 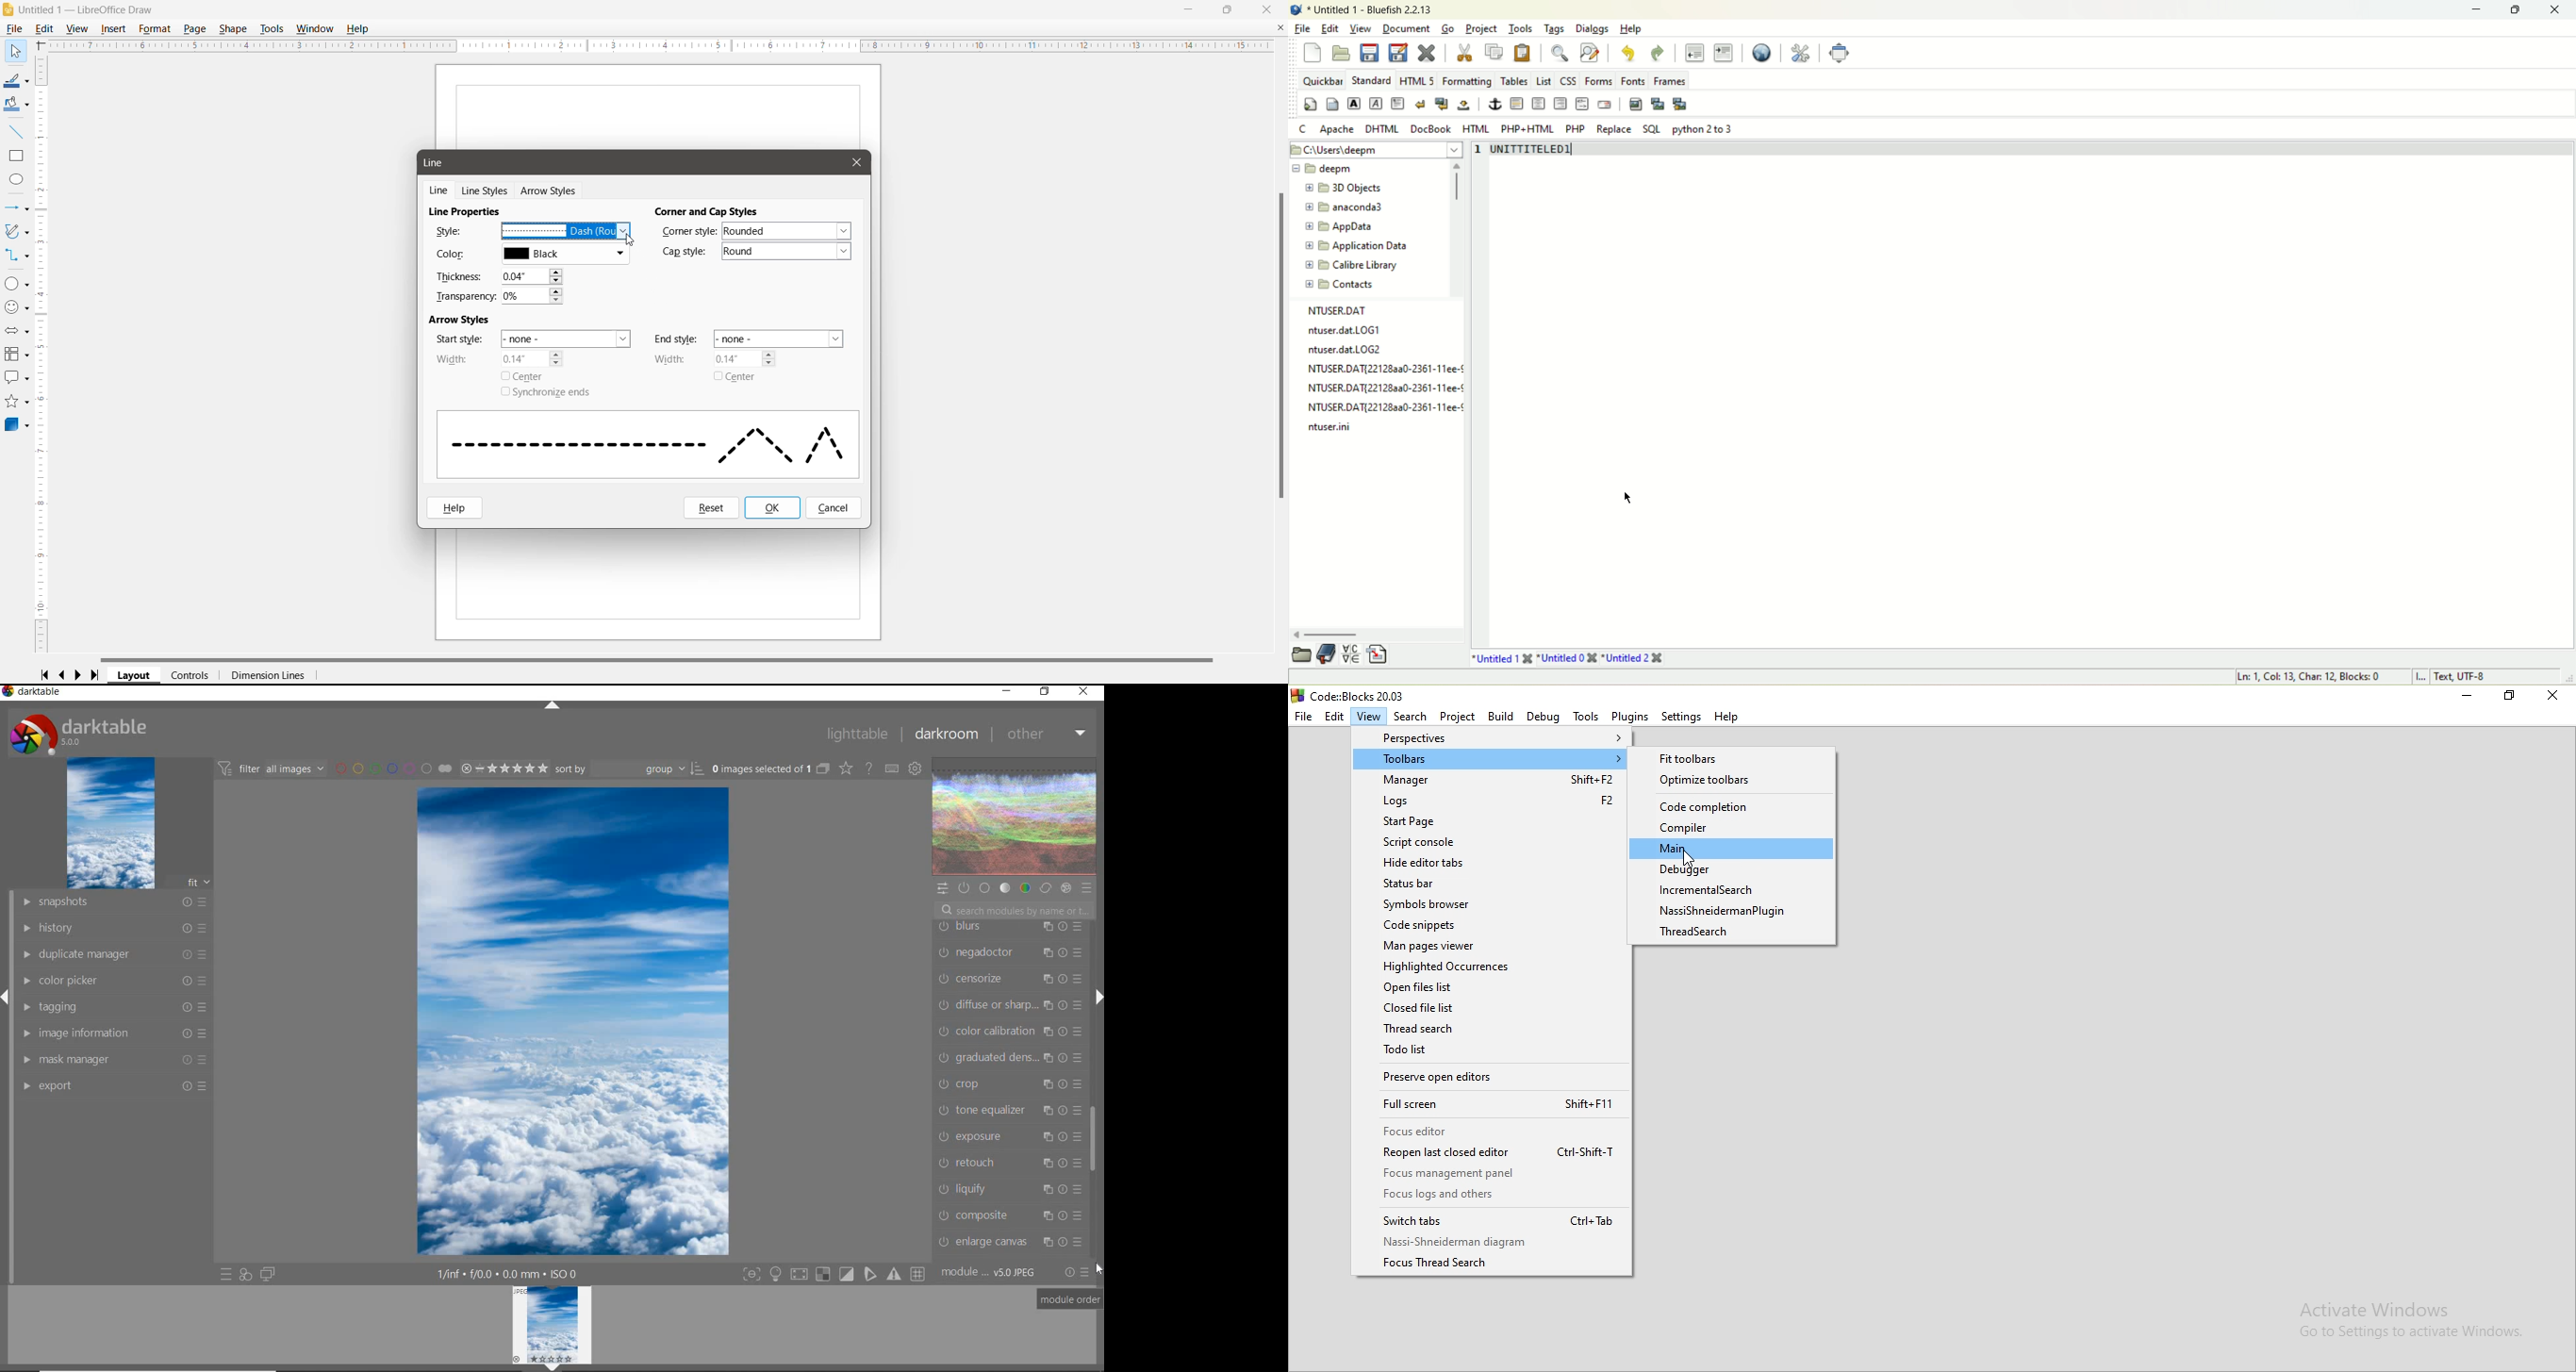 I want to click on View, so click(x=1361, y=28).